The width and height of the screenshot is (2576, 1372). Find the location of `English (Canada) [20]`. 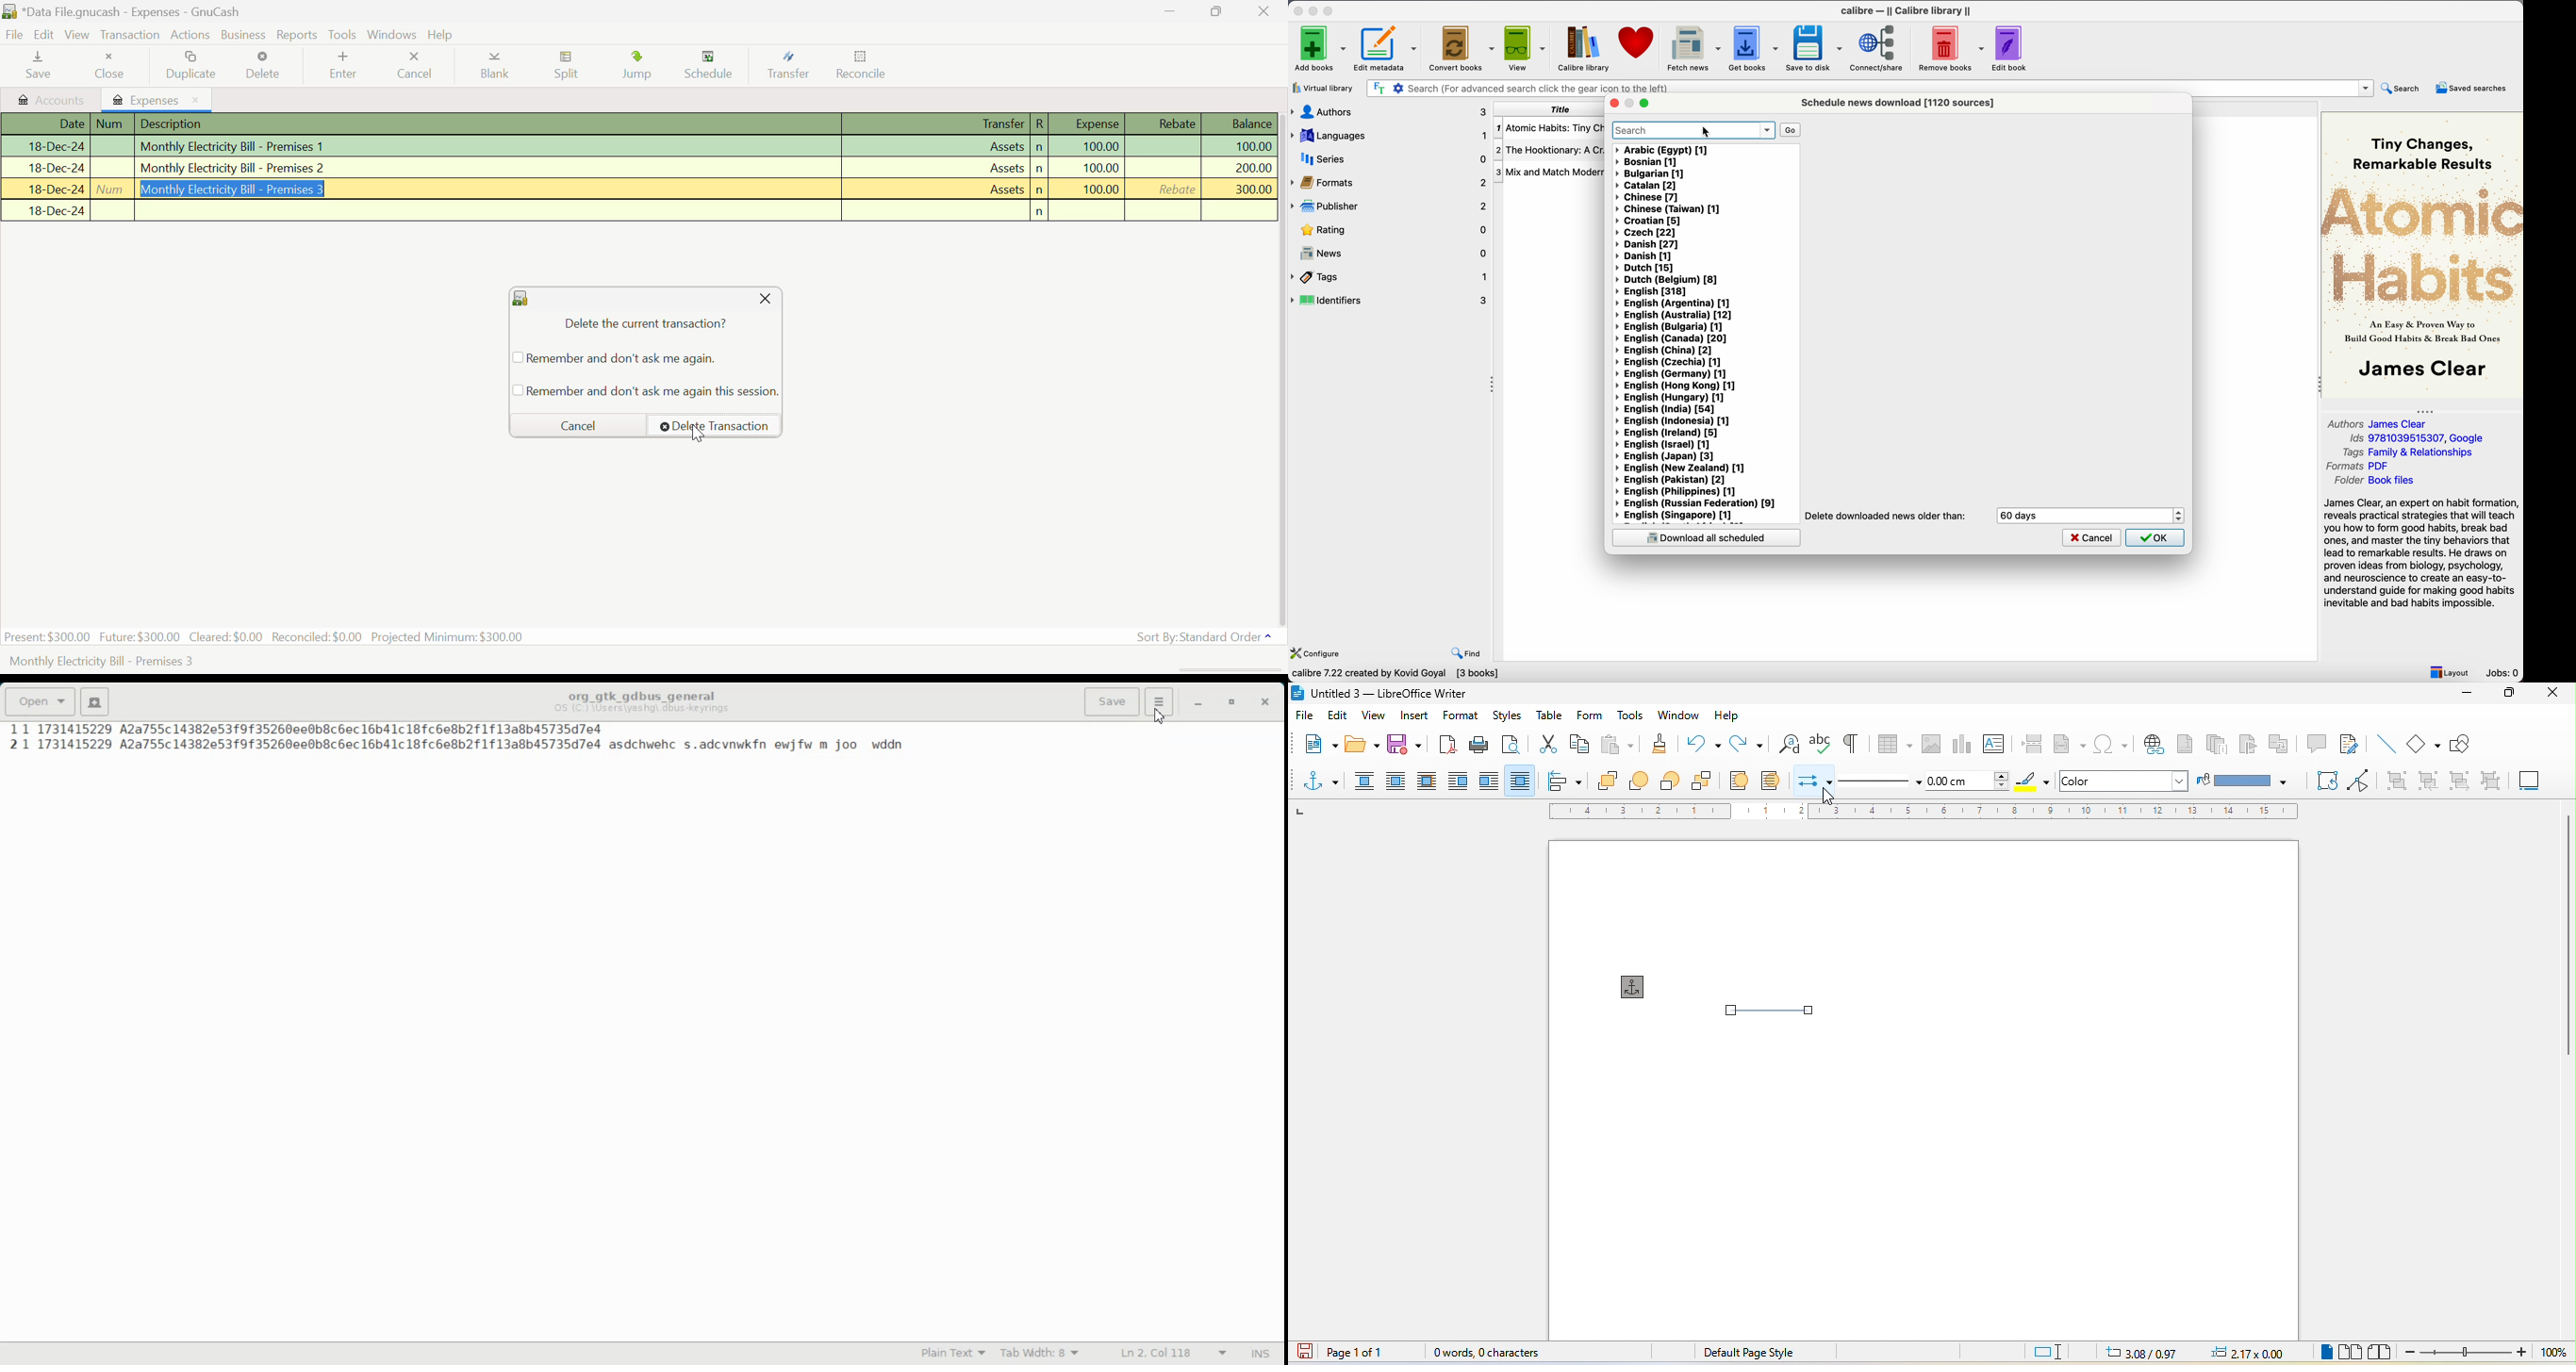

English (Canada) [20] is located at coordinates (1671, 338).